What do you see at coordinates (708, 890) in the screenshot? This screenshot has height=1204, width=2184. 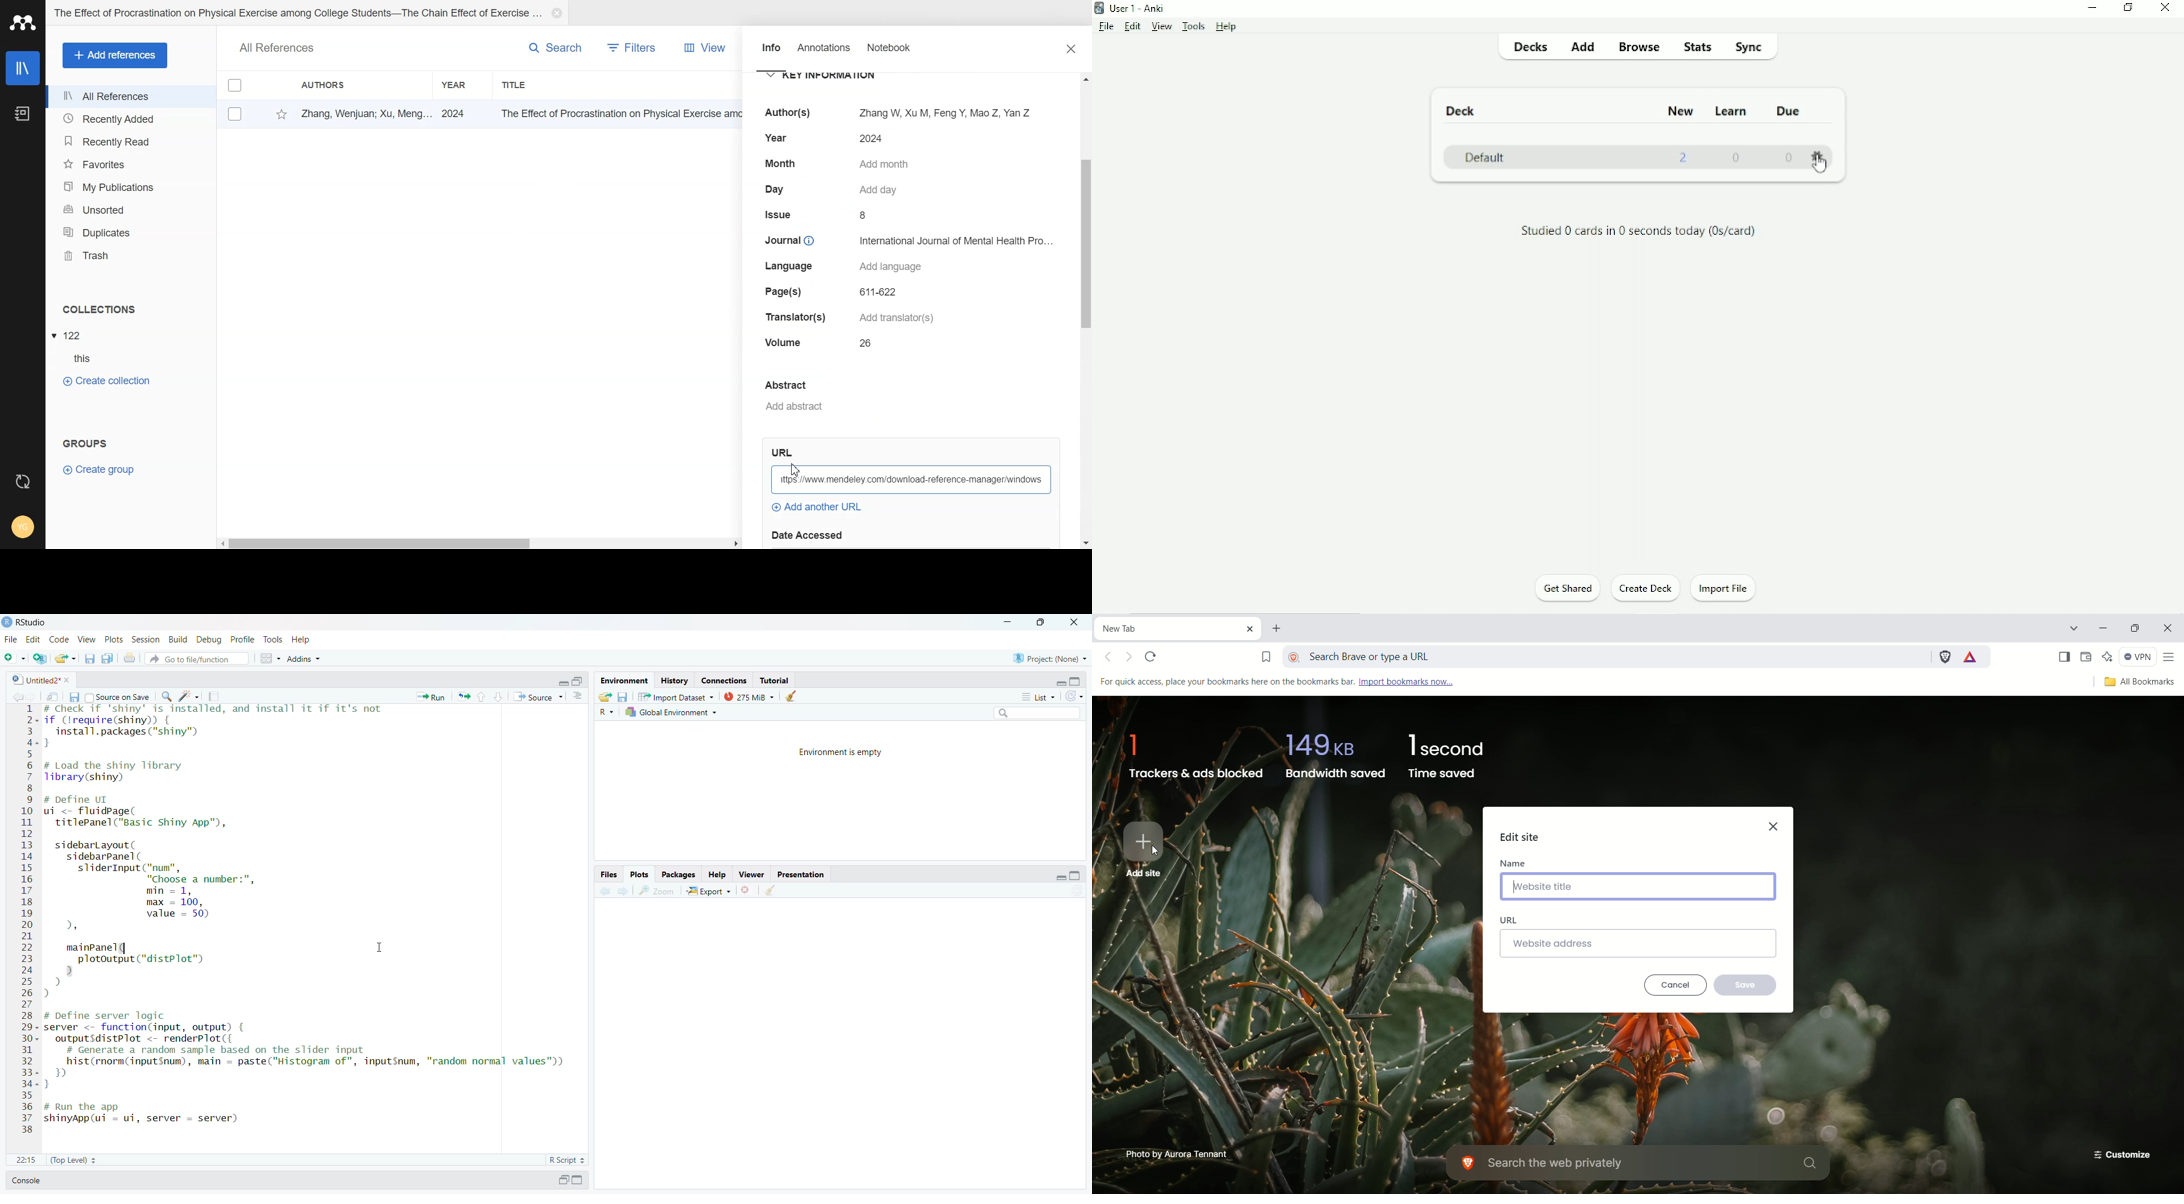 I see `Export` at bounding box center [708, 890].